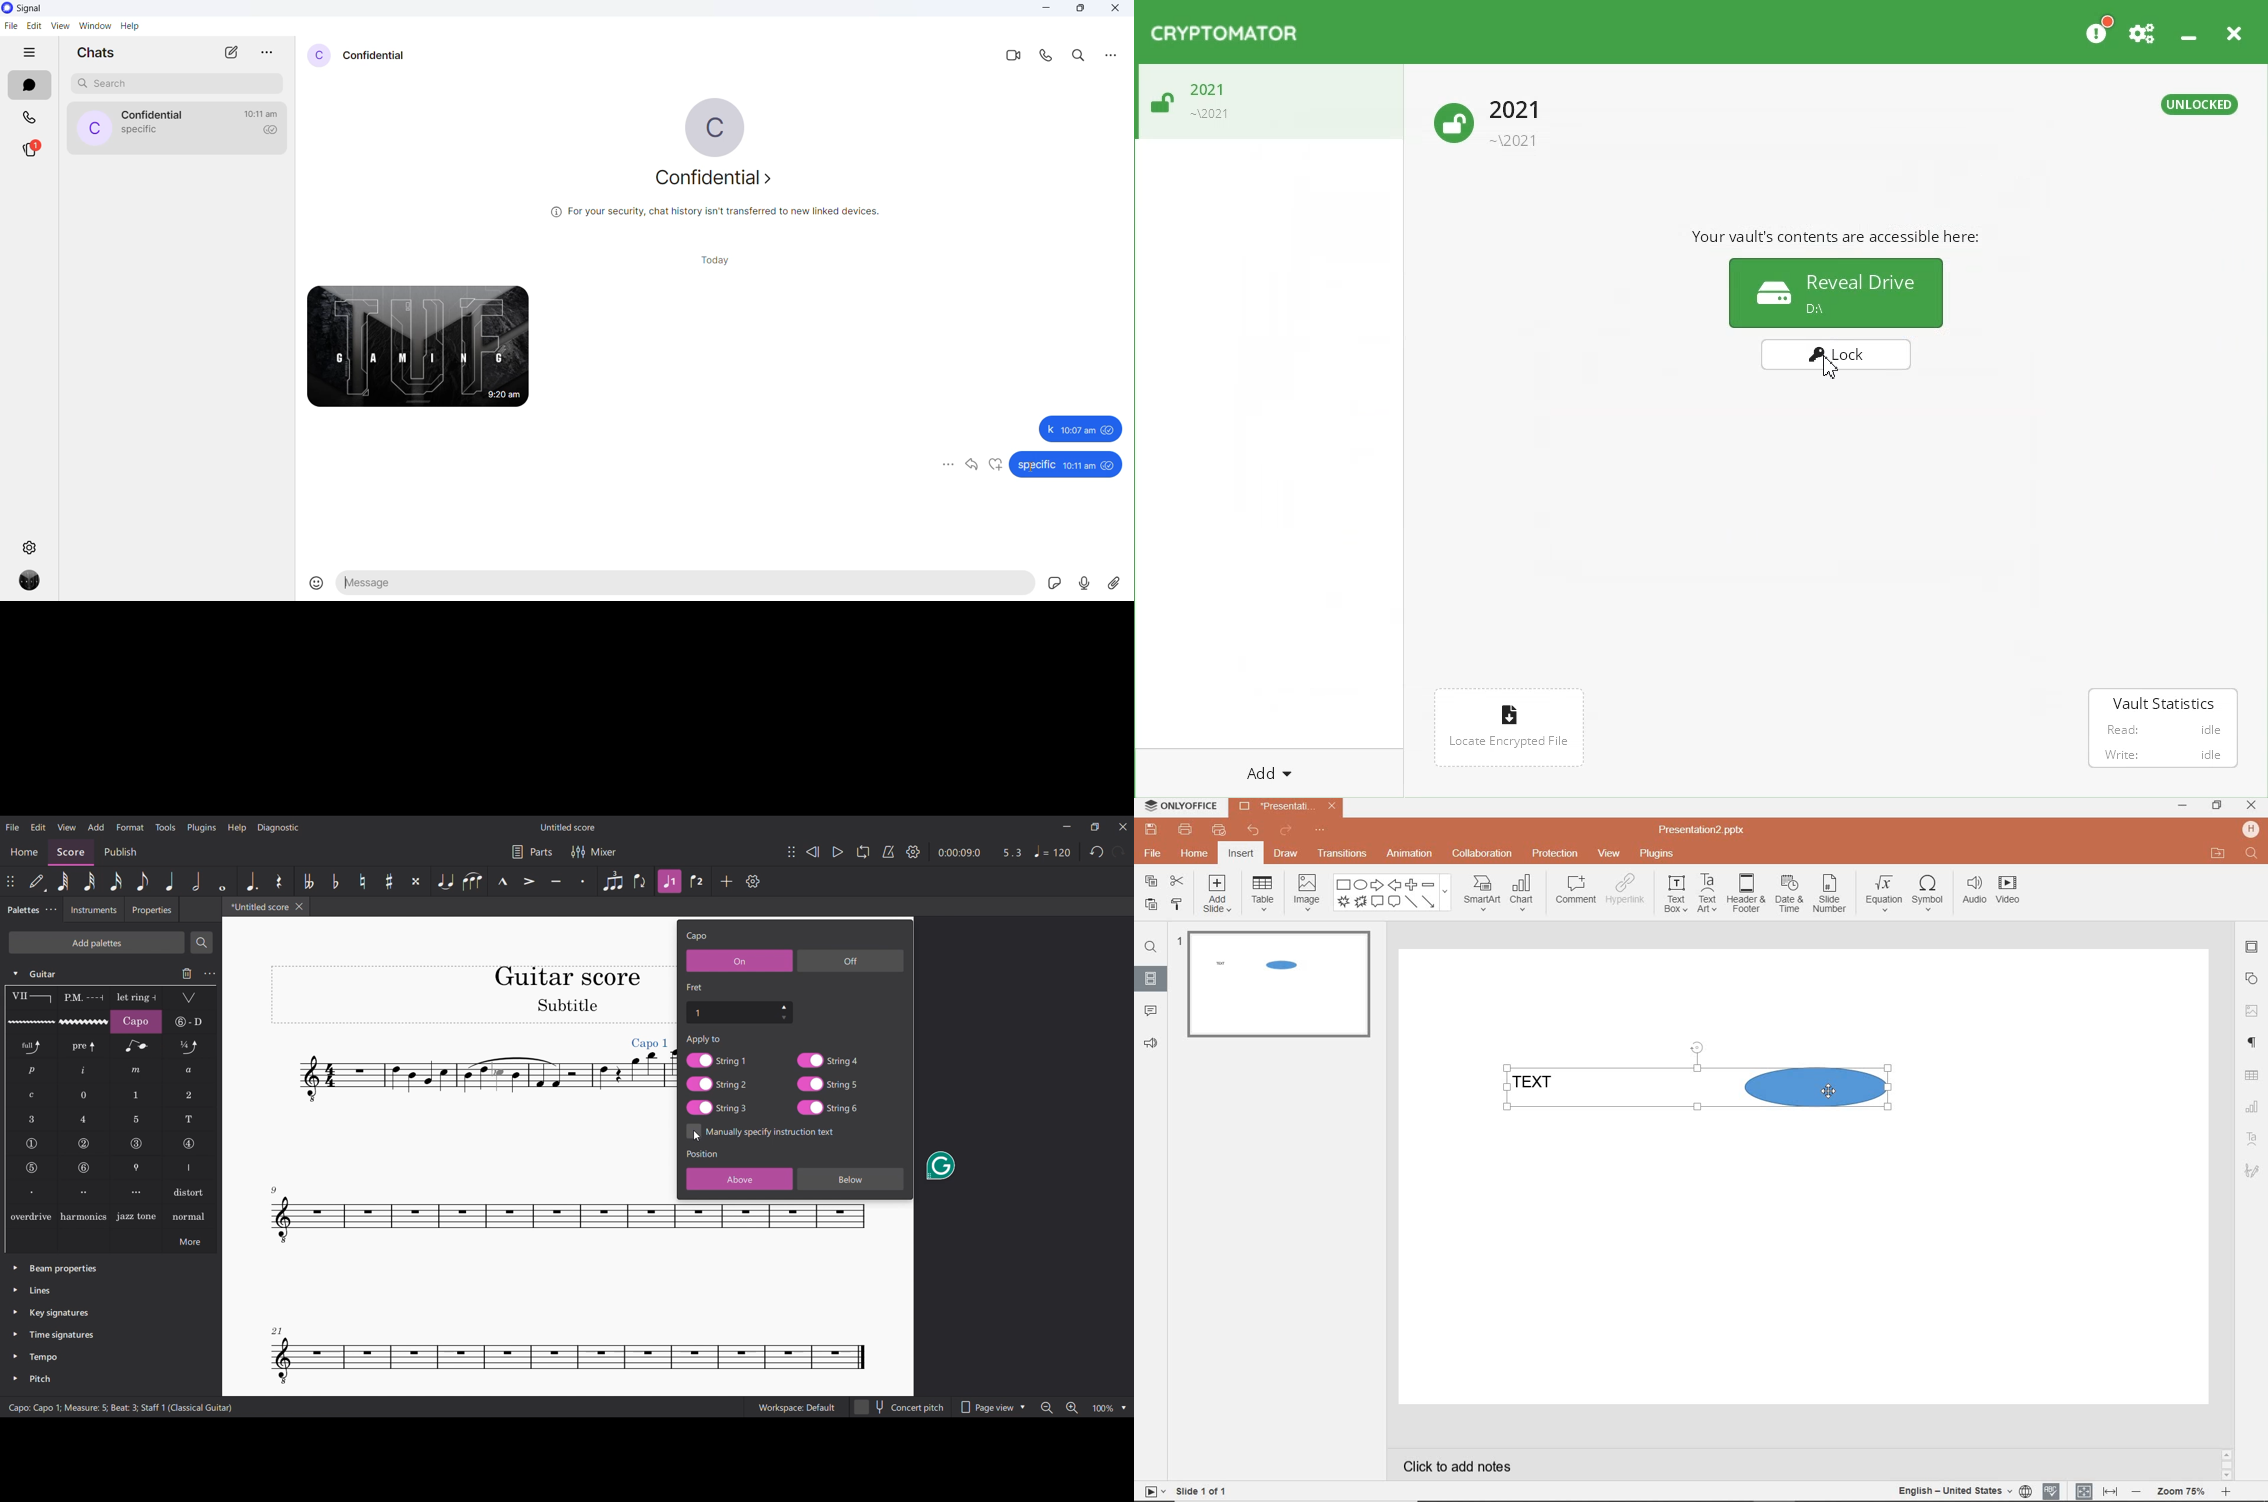 The width and height of the screenshot is (2268, 1512). What do you see at coordinates (2097, 1491) in the screenshot?
I see `FIT TO SLIDE / FIT TO WIDTH` at bounding box center [2097, 1491].